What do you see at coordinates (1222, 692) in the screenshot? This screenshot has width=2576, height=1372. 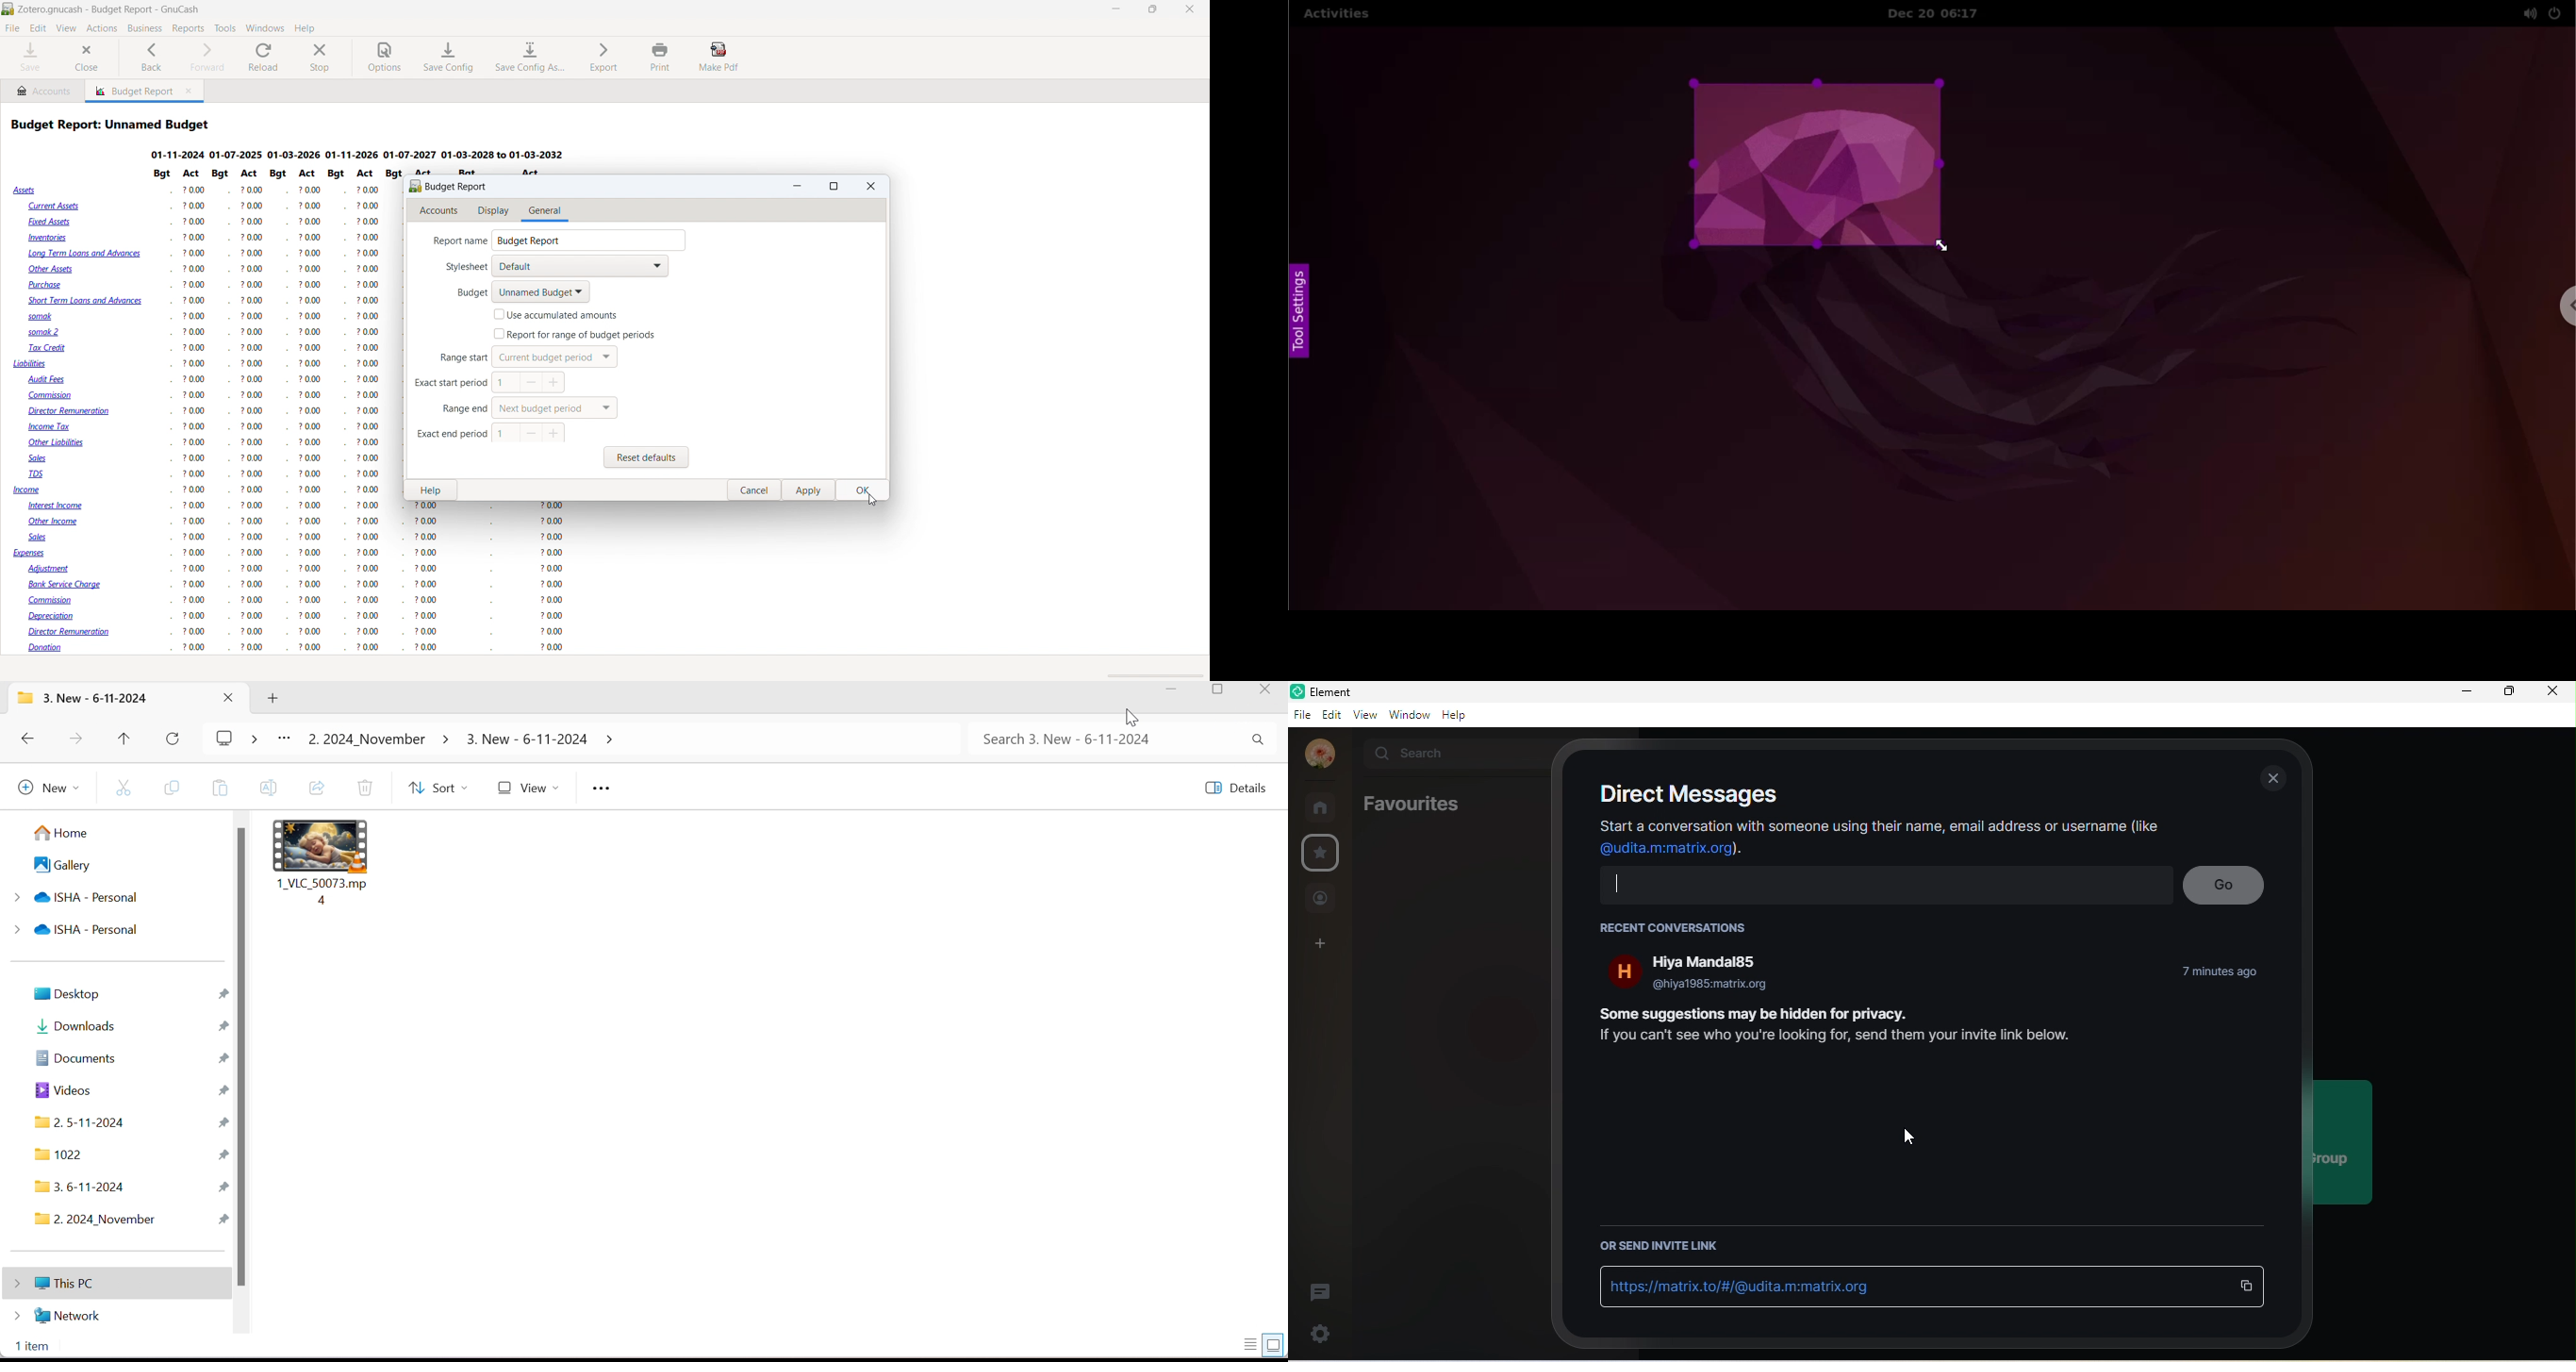 I see `Restore down` at bounding box center [1222, 692].